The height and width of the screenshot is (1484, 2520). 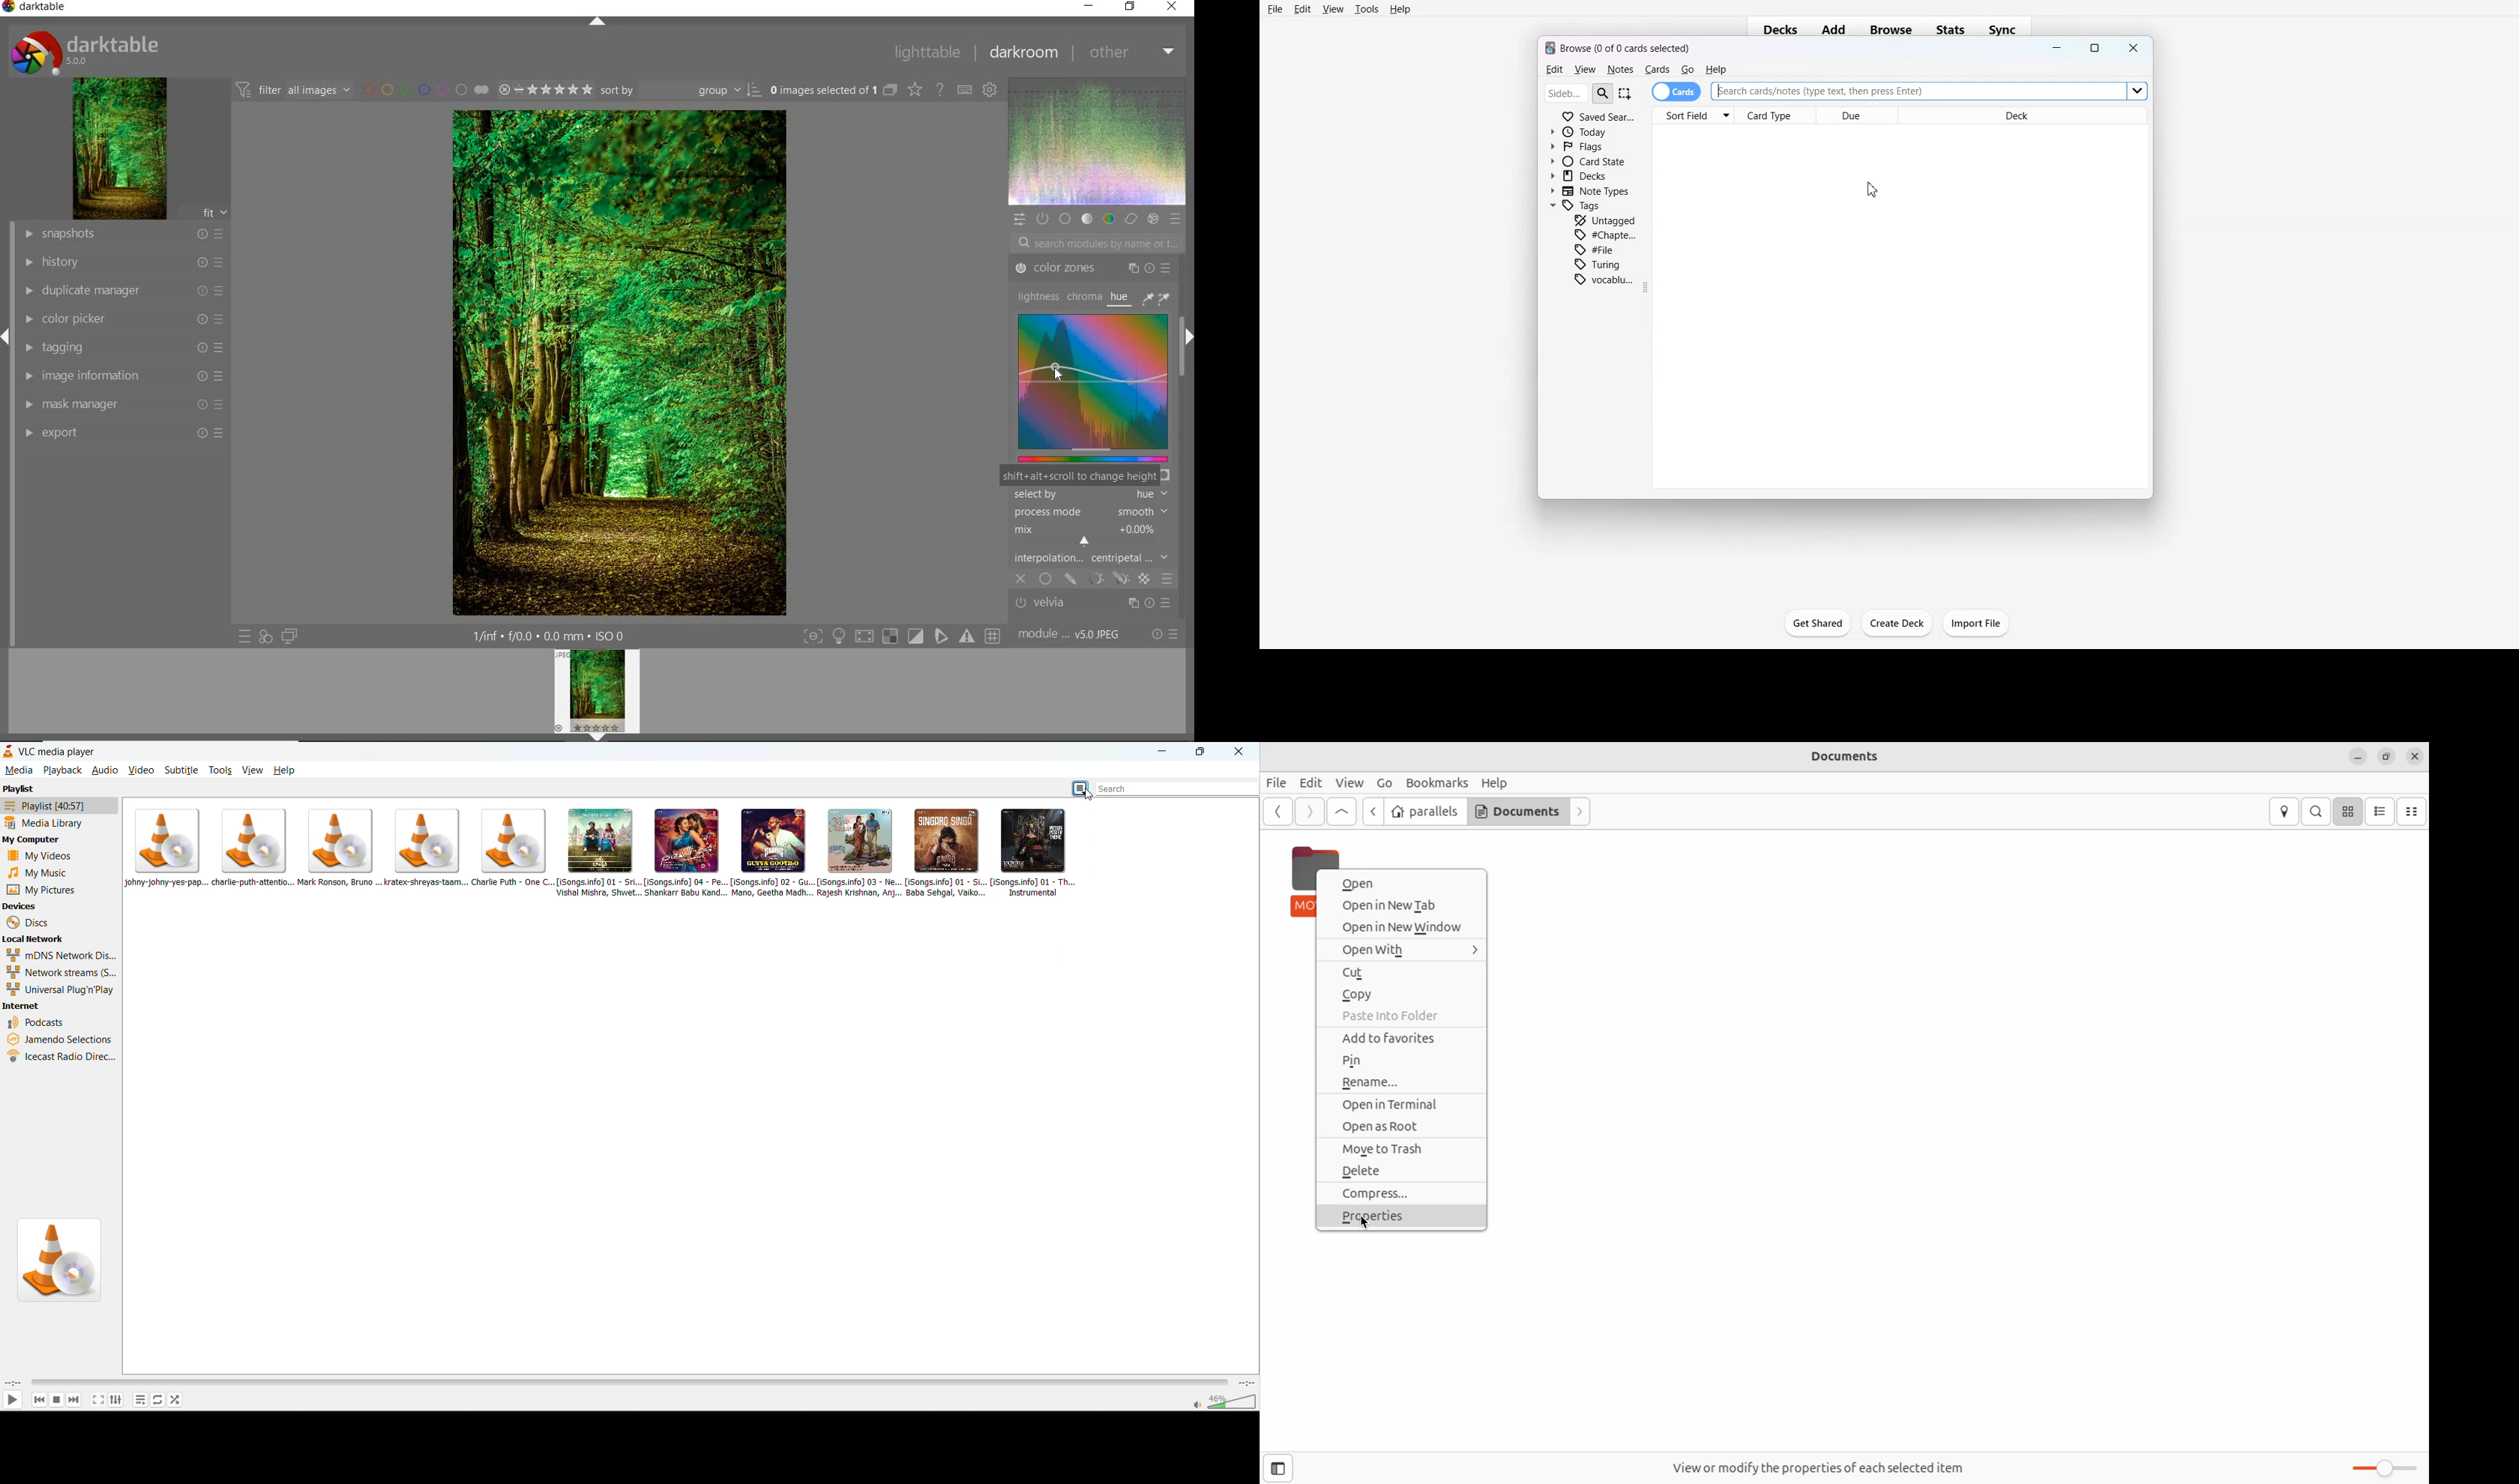 What do you see at coordinates (2007, 30) in the screenshot?
I see `Sync` at bounding box center [2007, 30].